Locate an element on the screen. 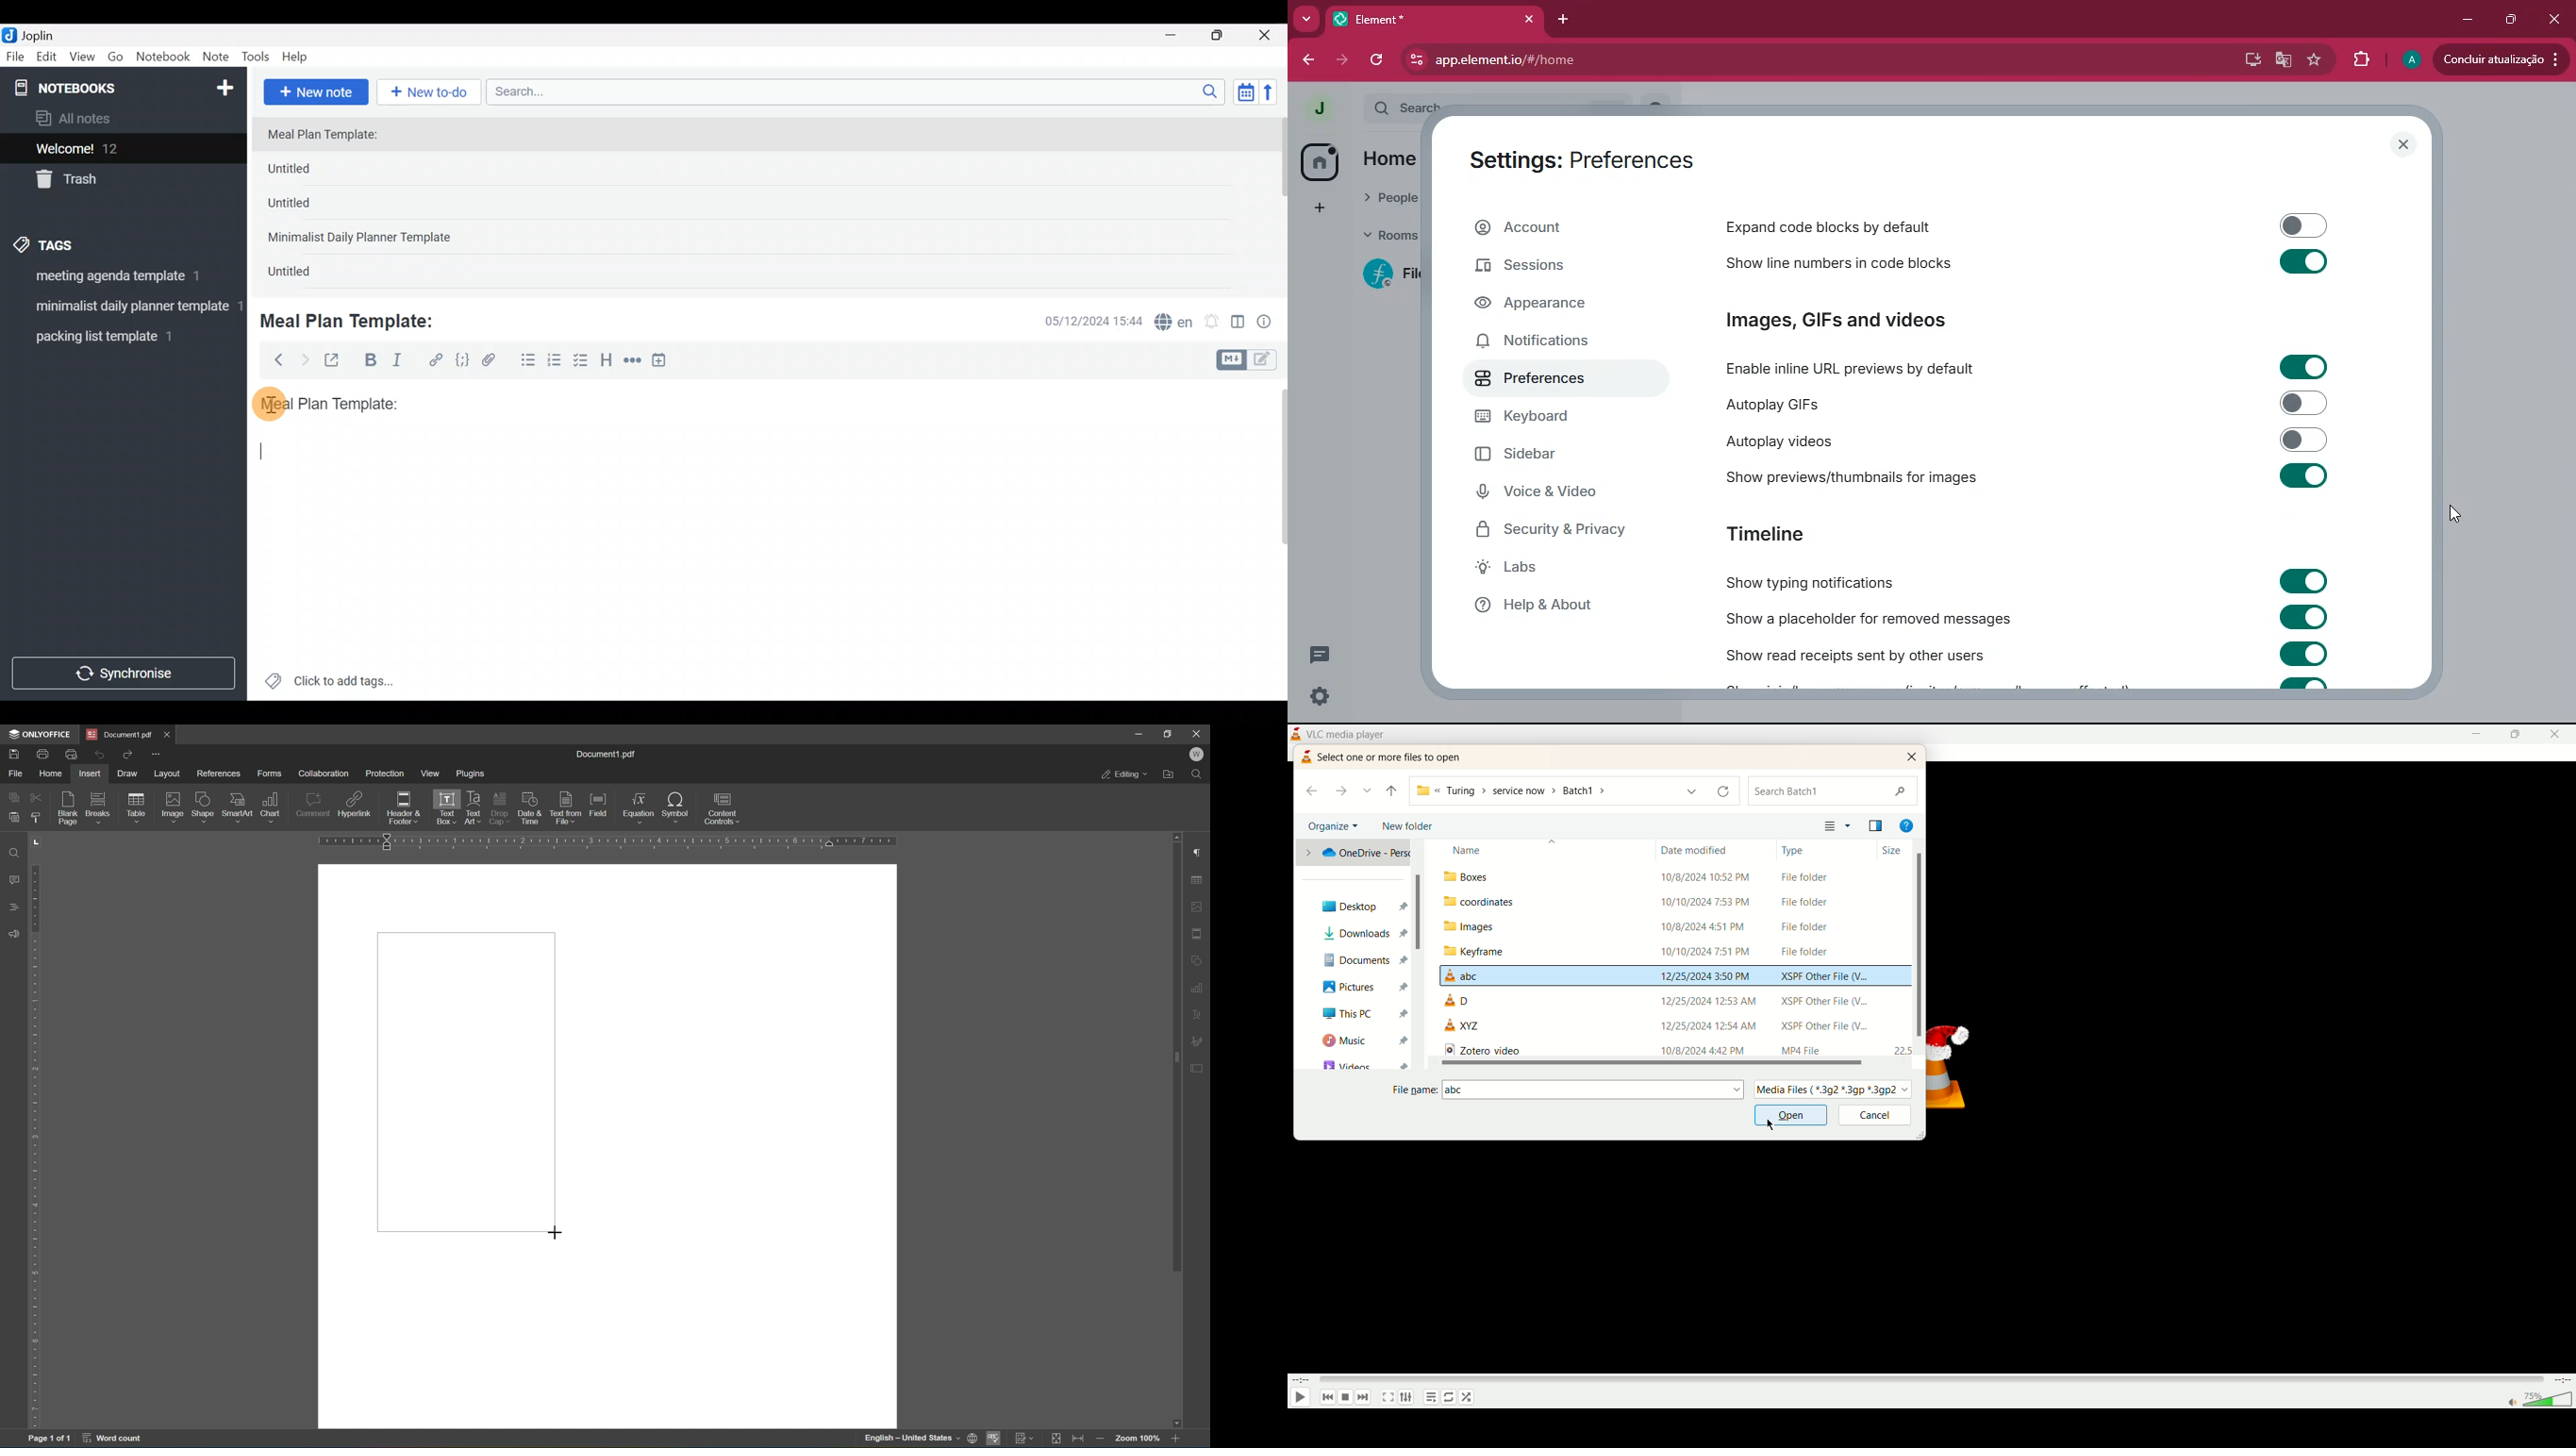  Italic is located at coordinates (396, 363).